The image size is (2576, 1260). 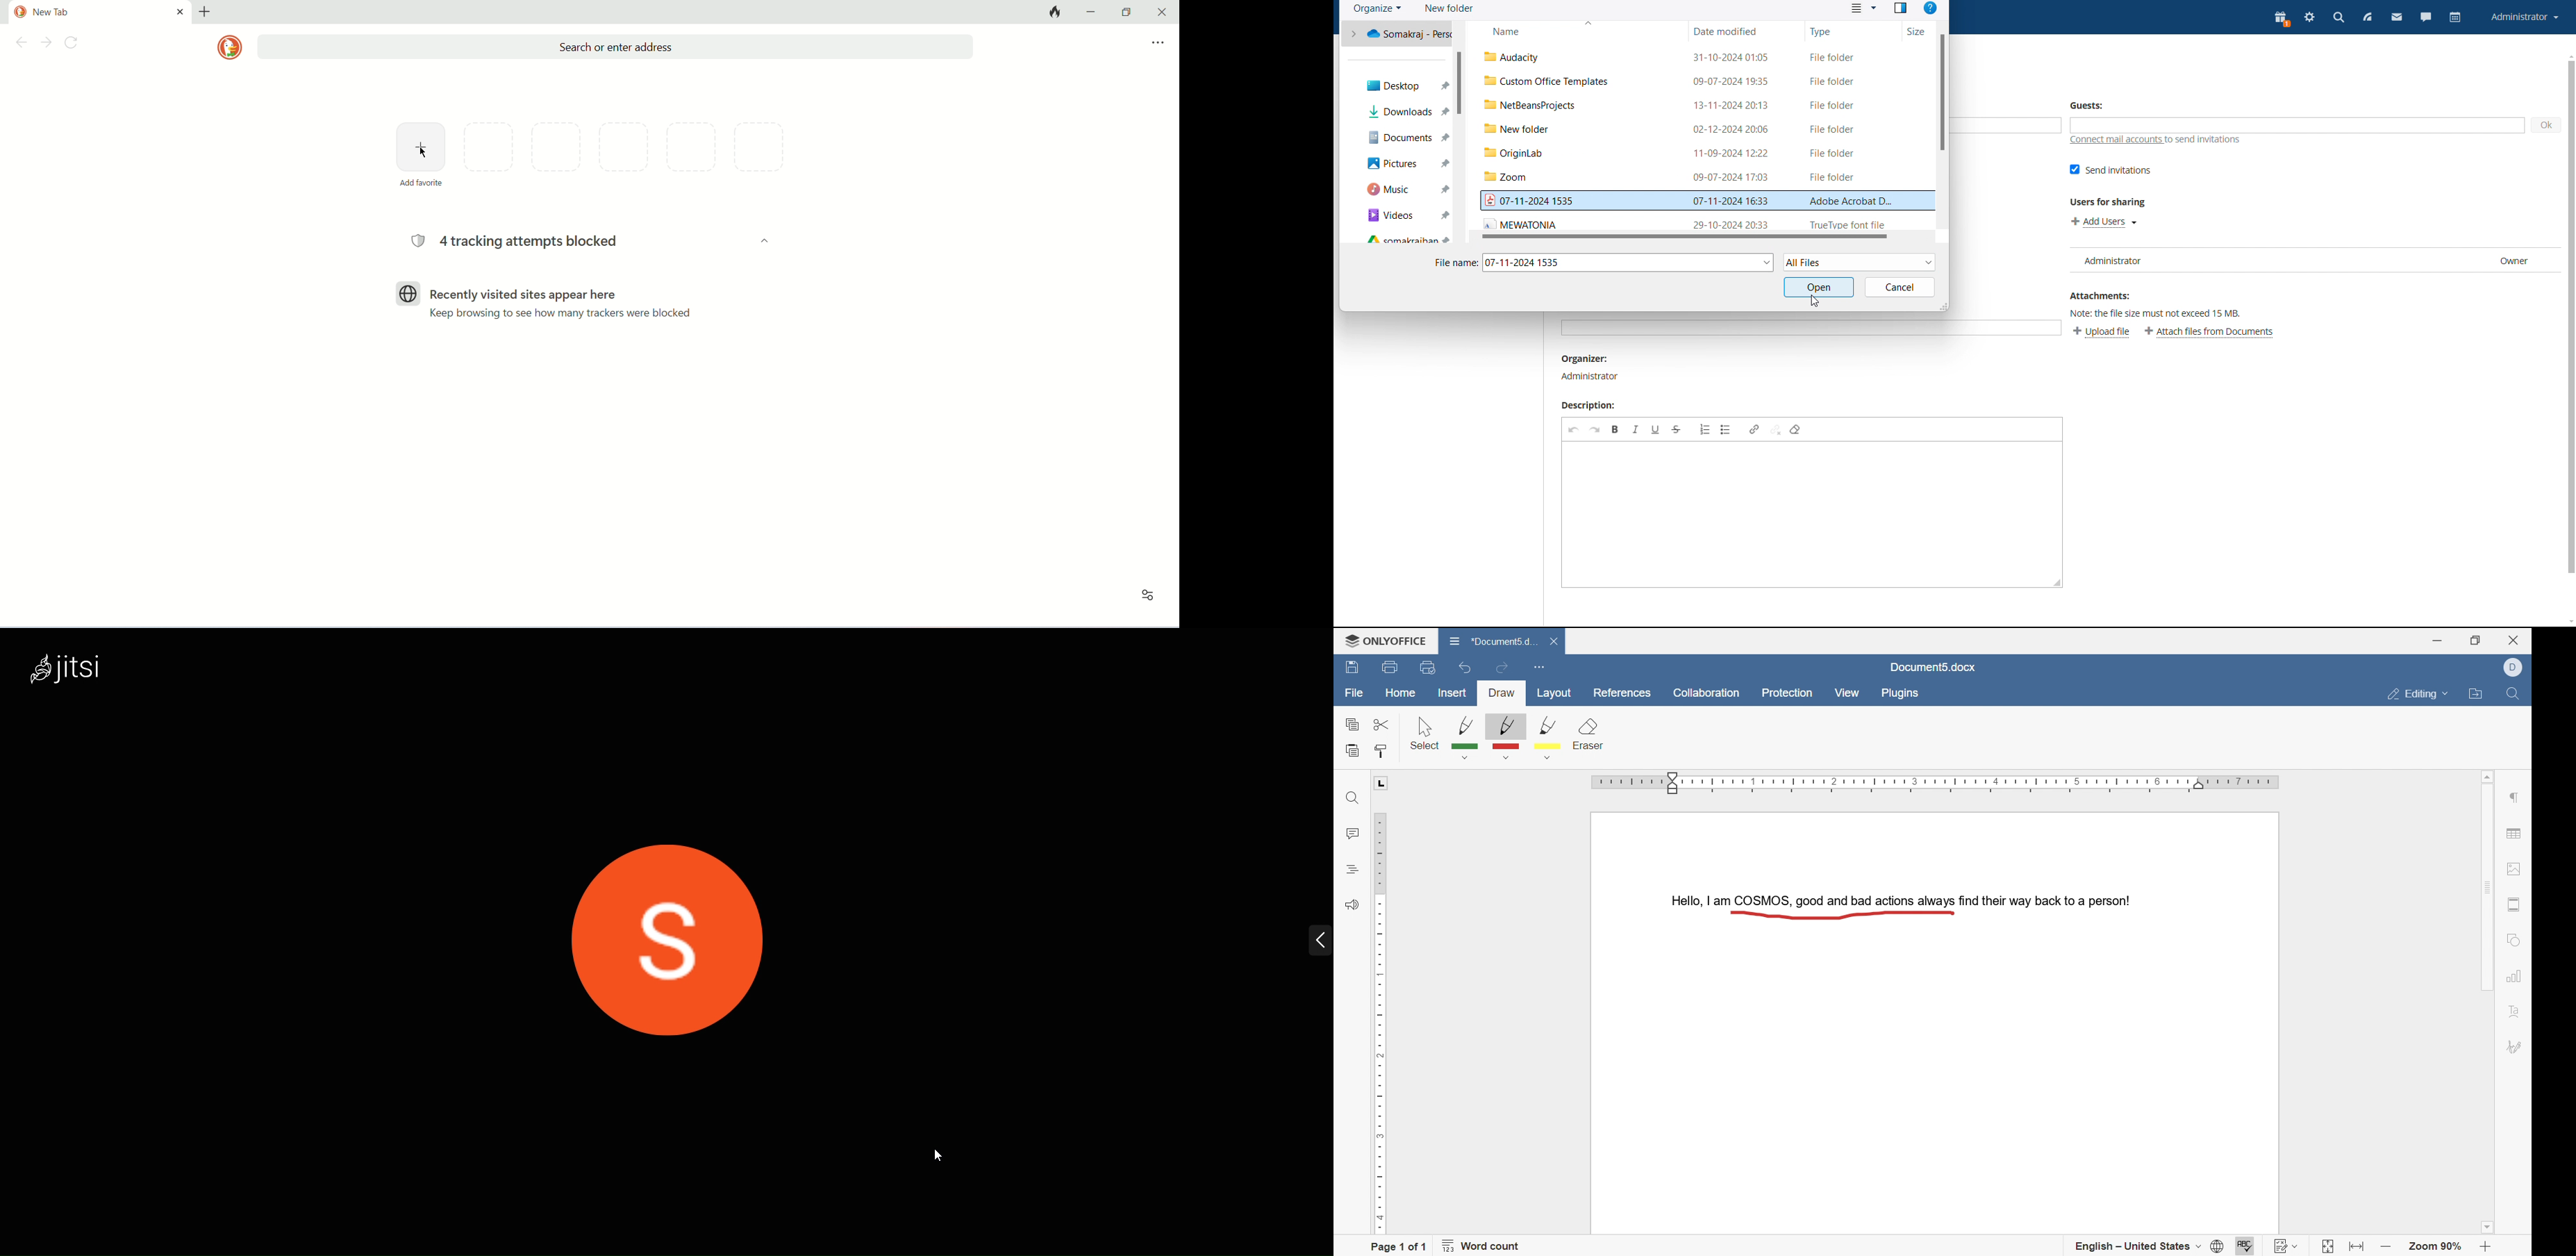 I want to click on fit to page, so click(x=2325, y=1247).